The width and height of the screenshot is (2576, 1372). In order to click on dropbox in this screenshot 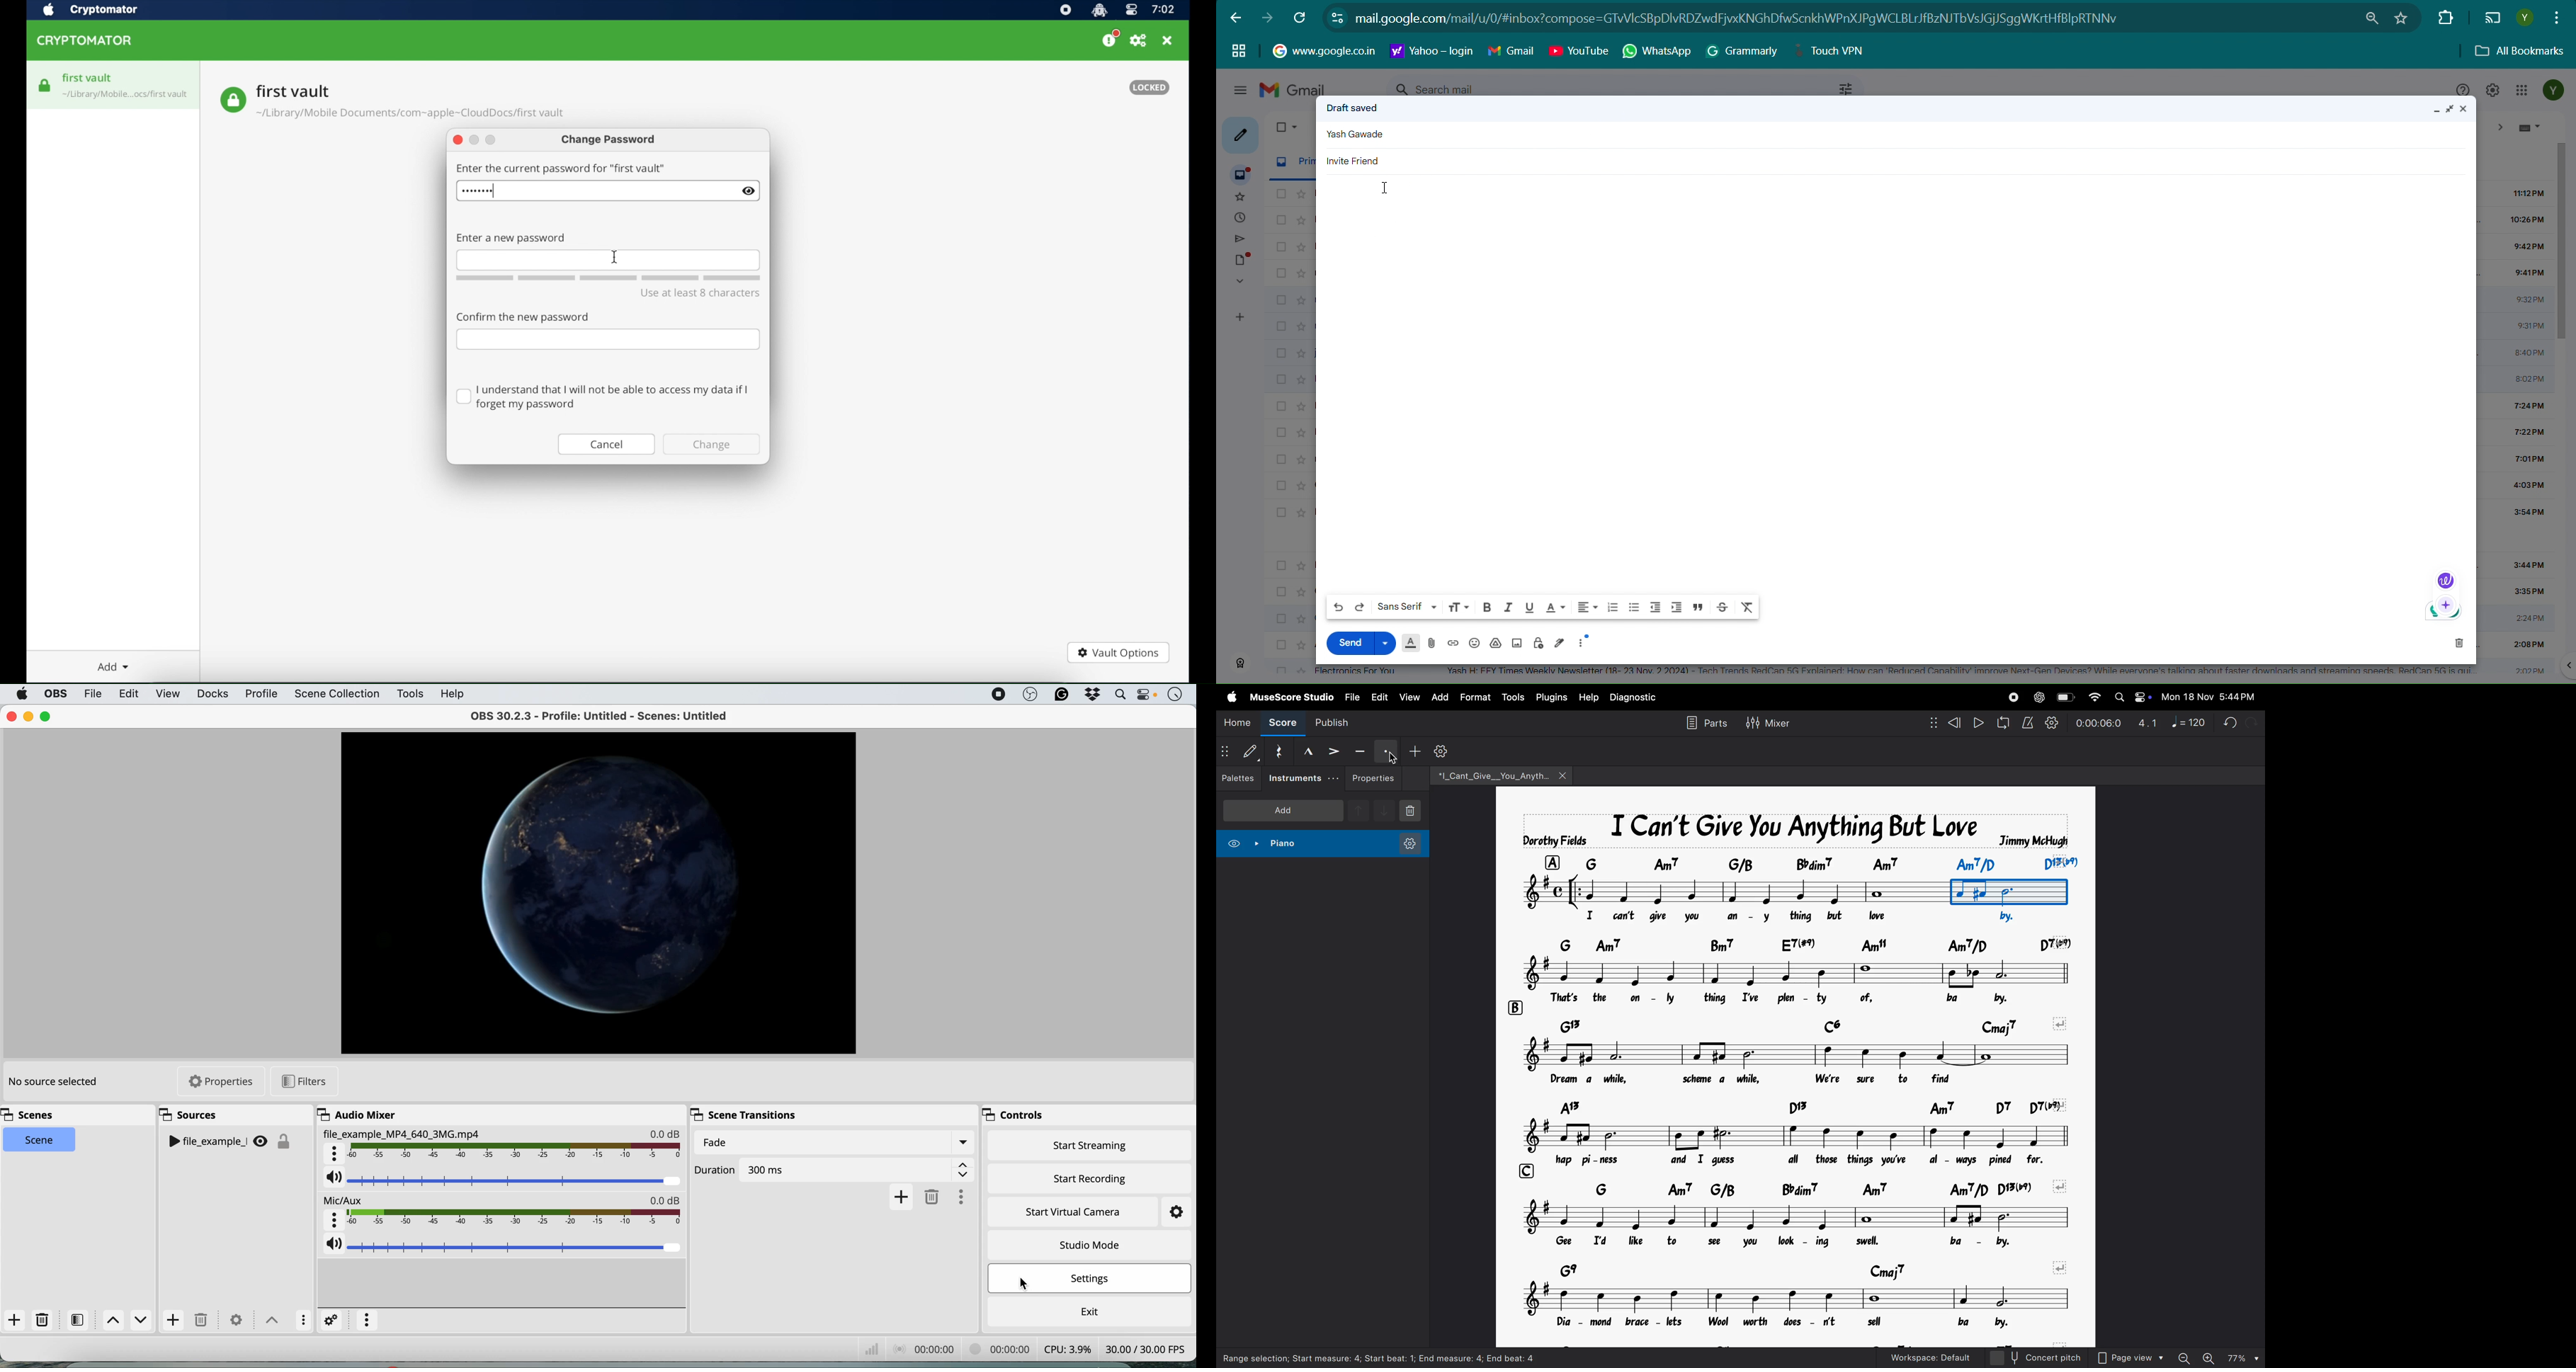, I will do `click(1091, 695)`.